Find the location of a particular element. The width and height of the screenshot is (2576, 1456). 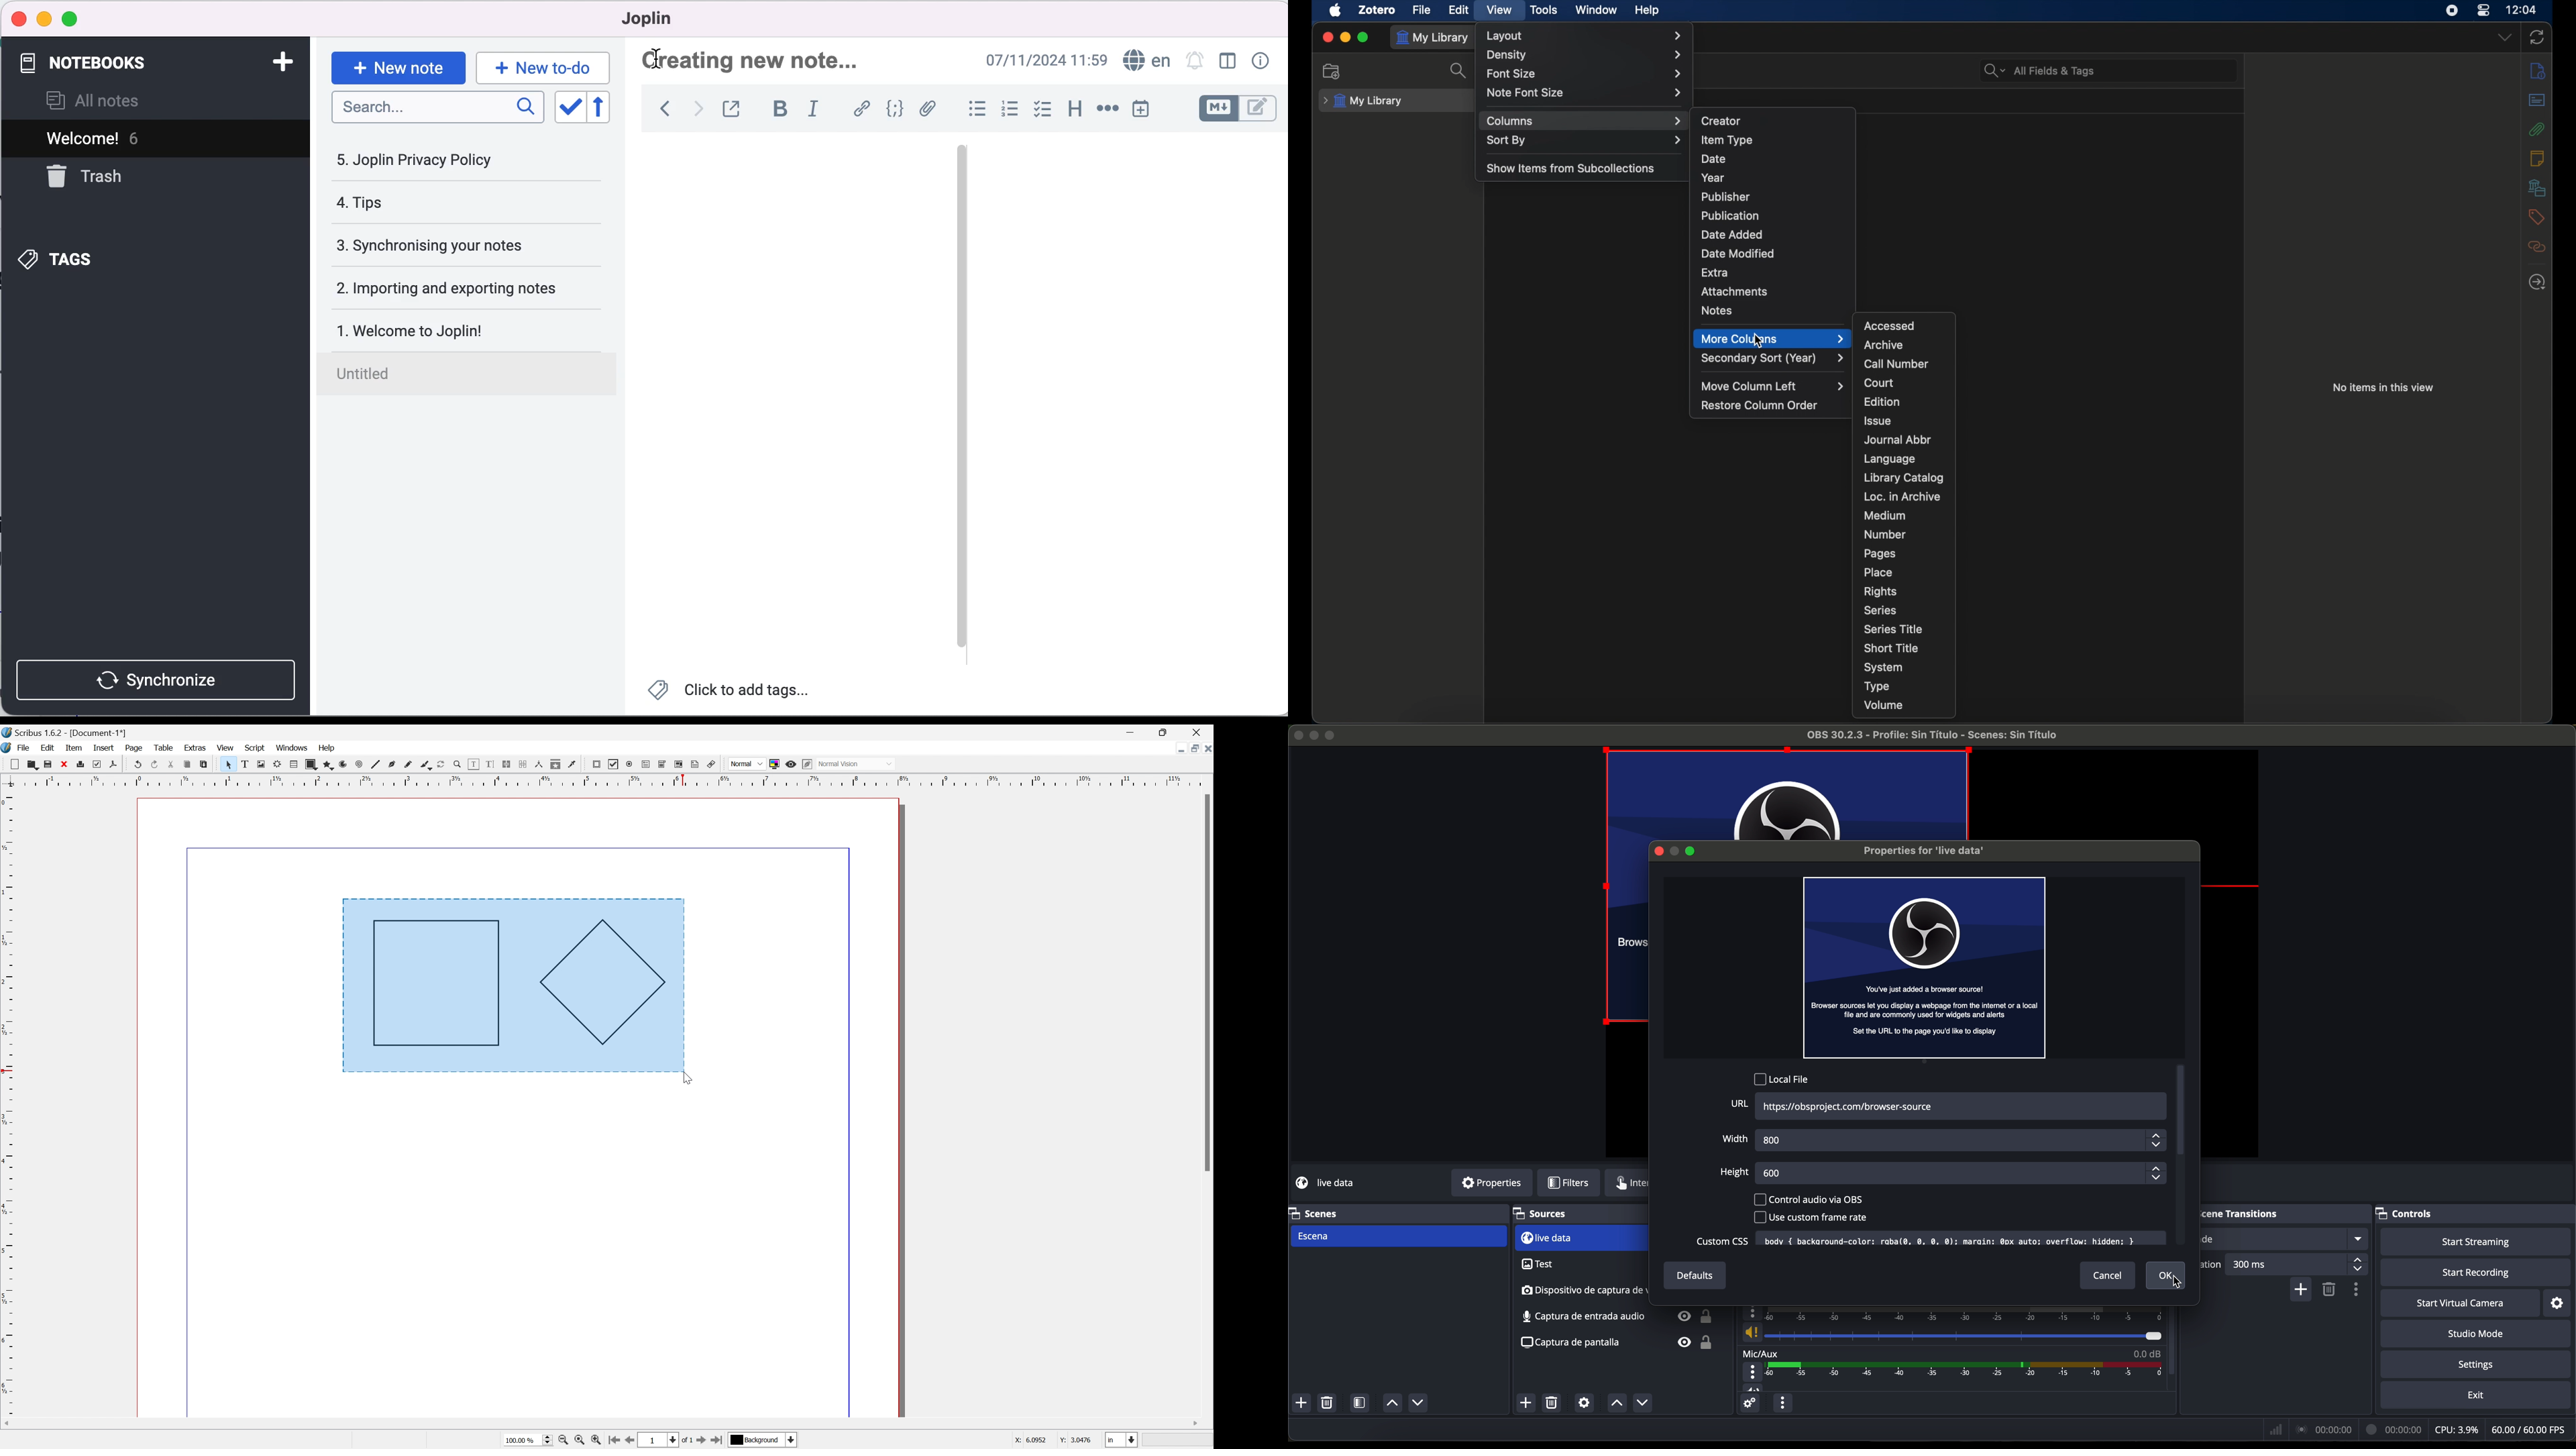

toggle editors is located at coordinates (1236, 109).